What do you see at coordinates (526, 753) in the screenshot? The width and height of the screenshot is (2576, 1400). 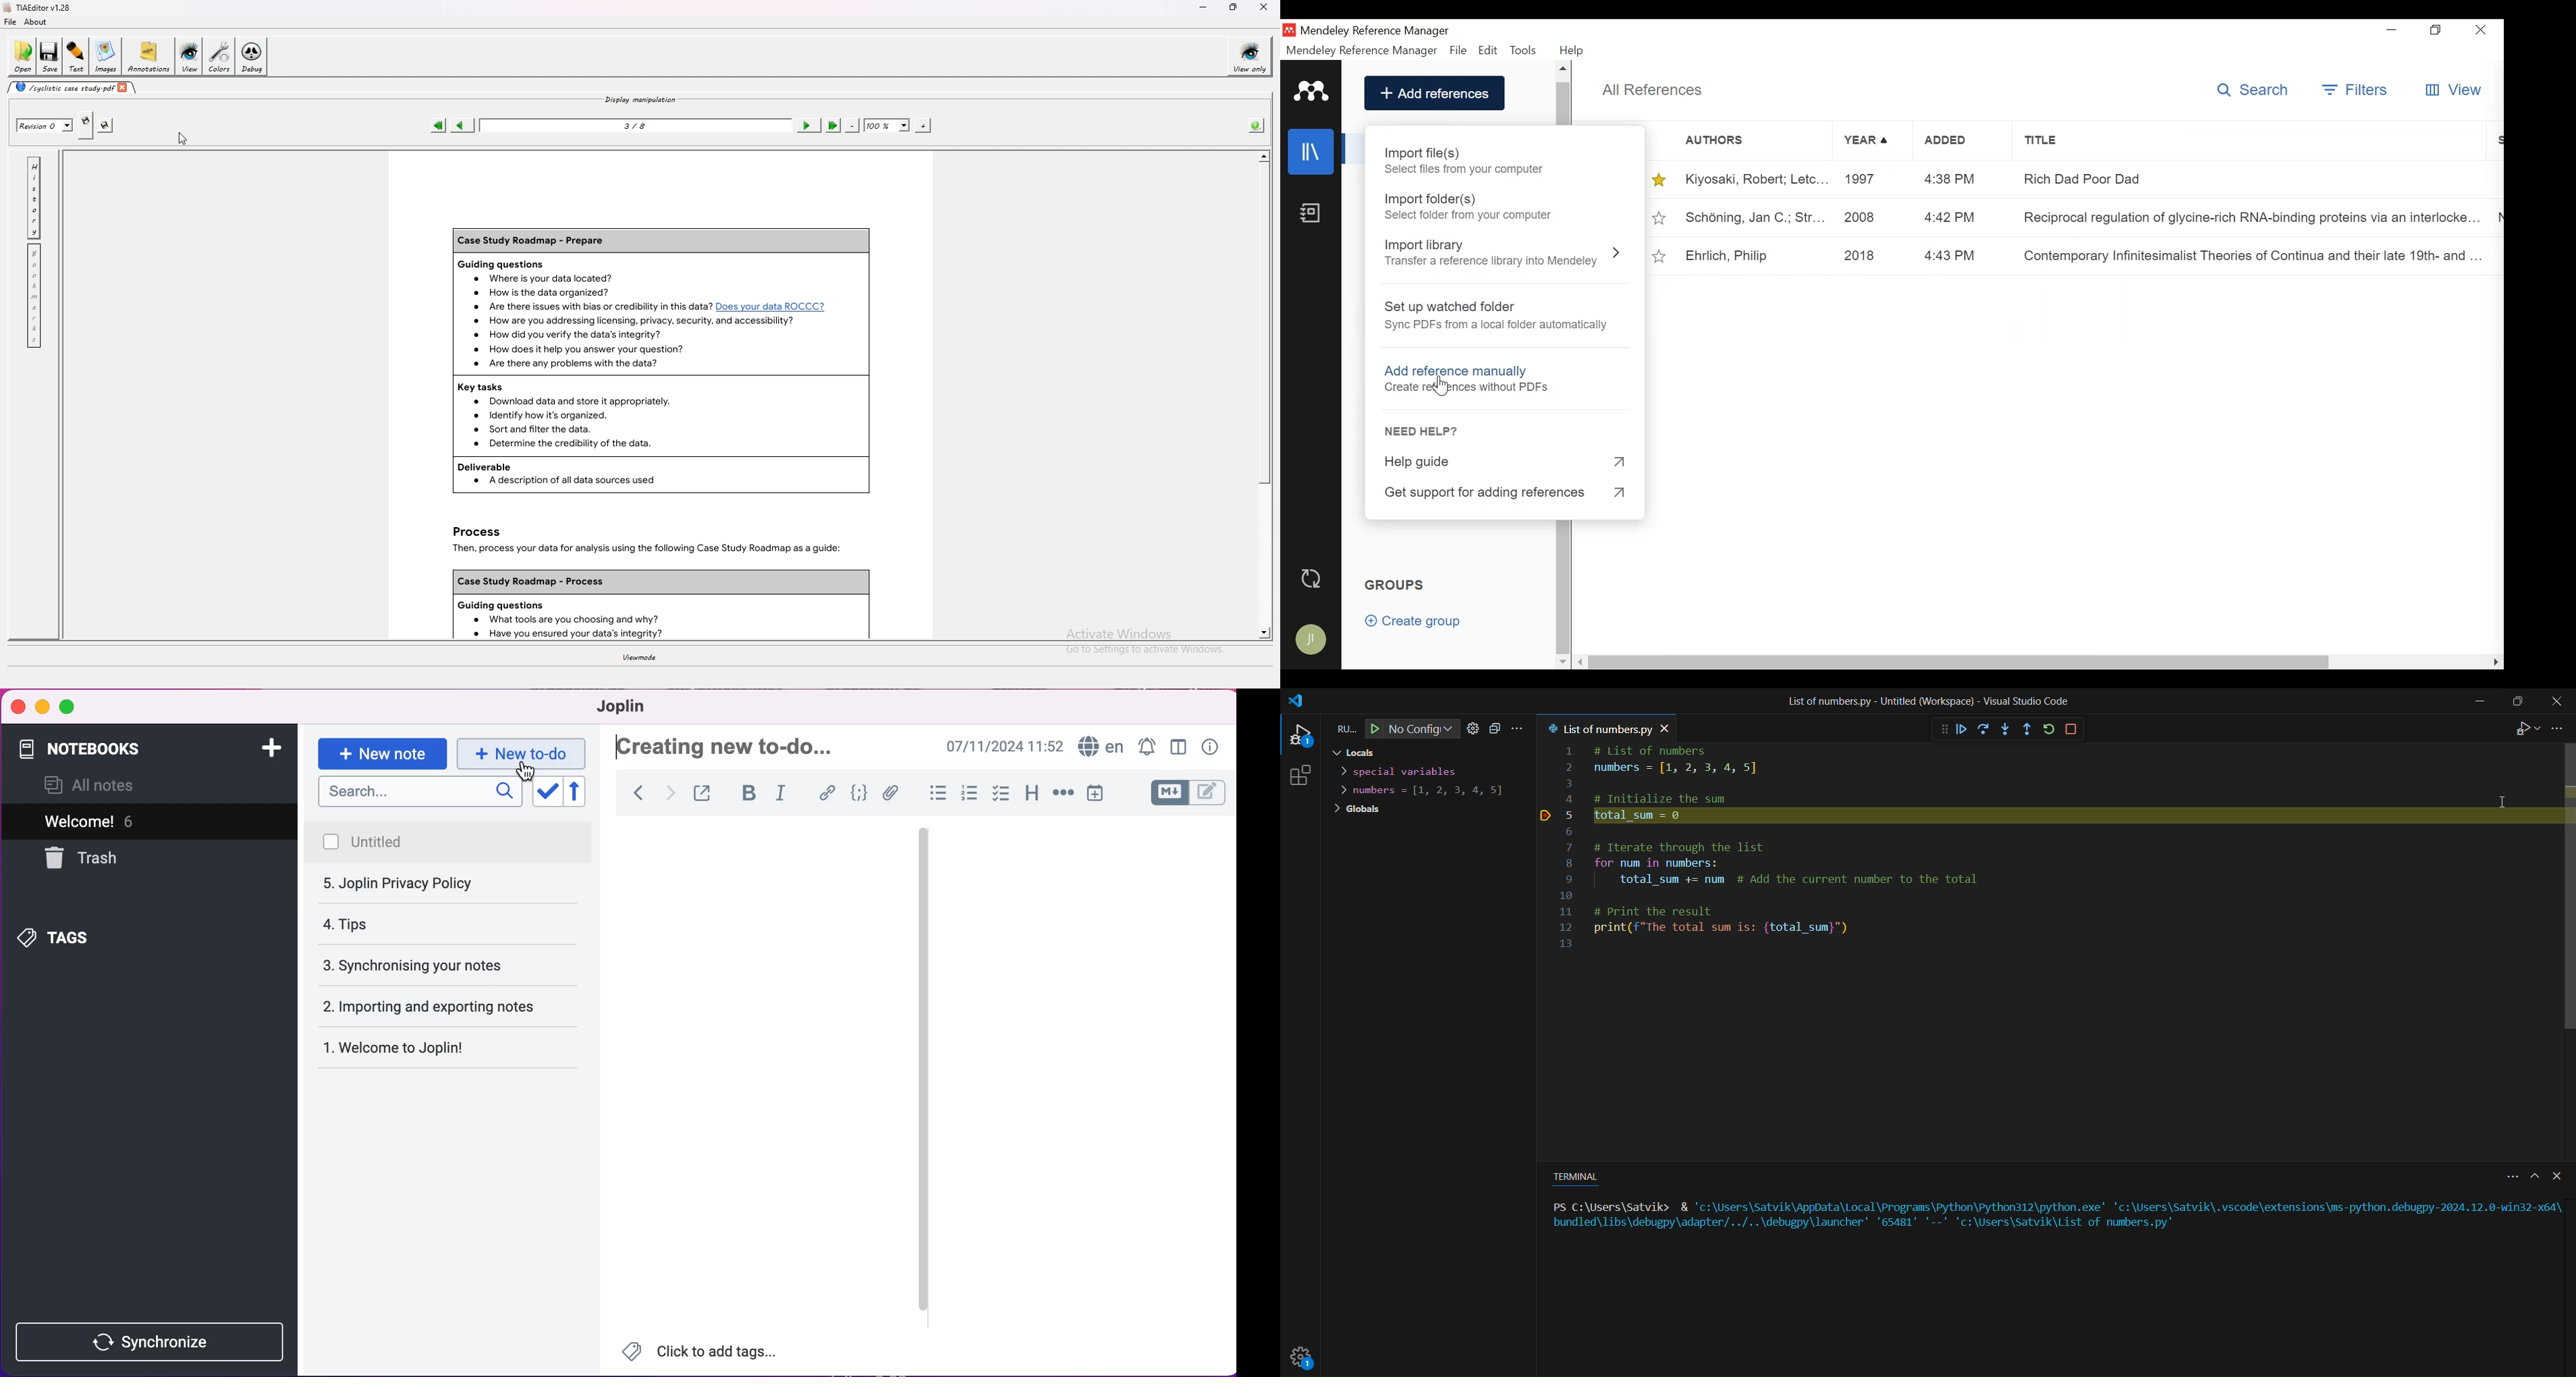 I see `new to-do` at bounding box center [526, 753].